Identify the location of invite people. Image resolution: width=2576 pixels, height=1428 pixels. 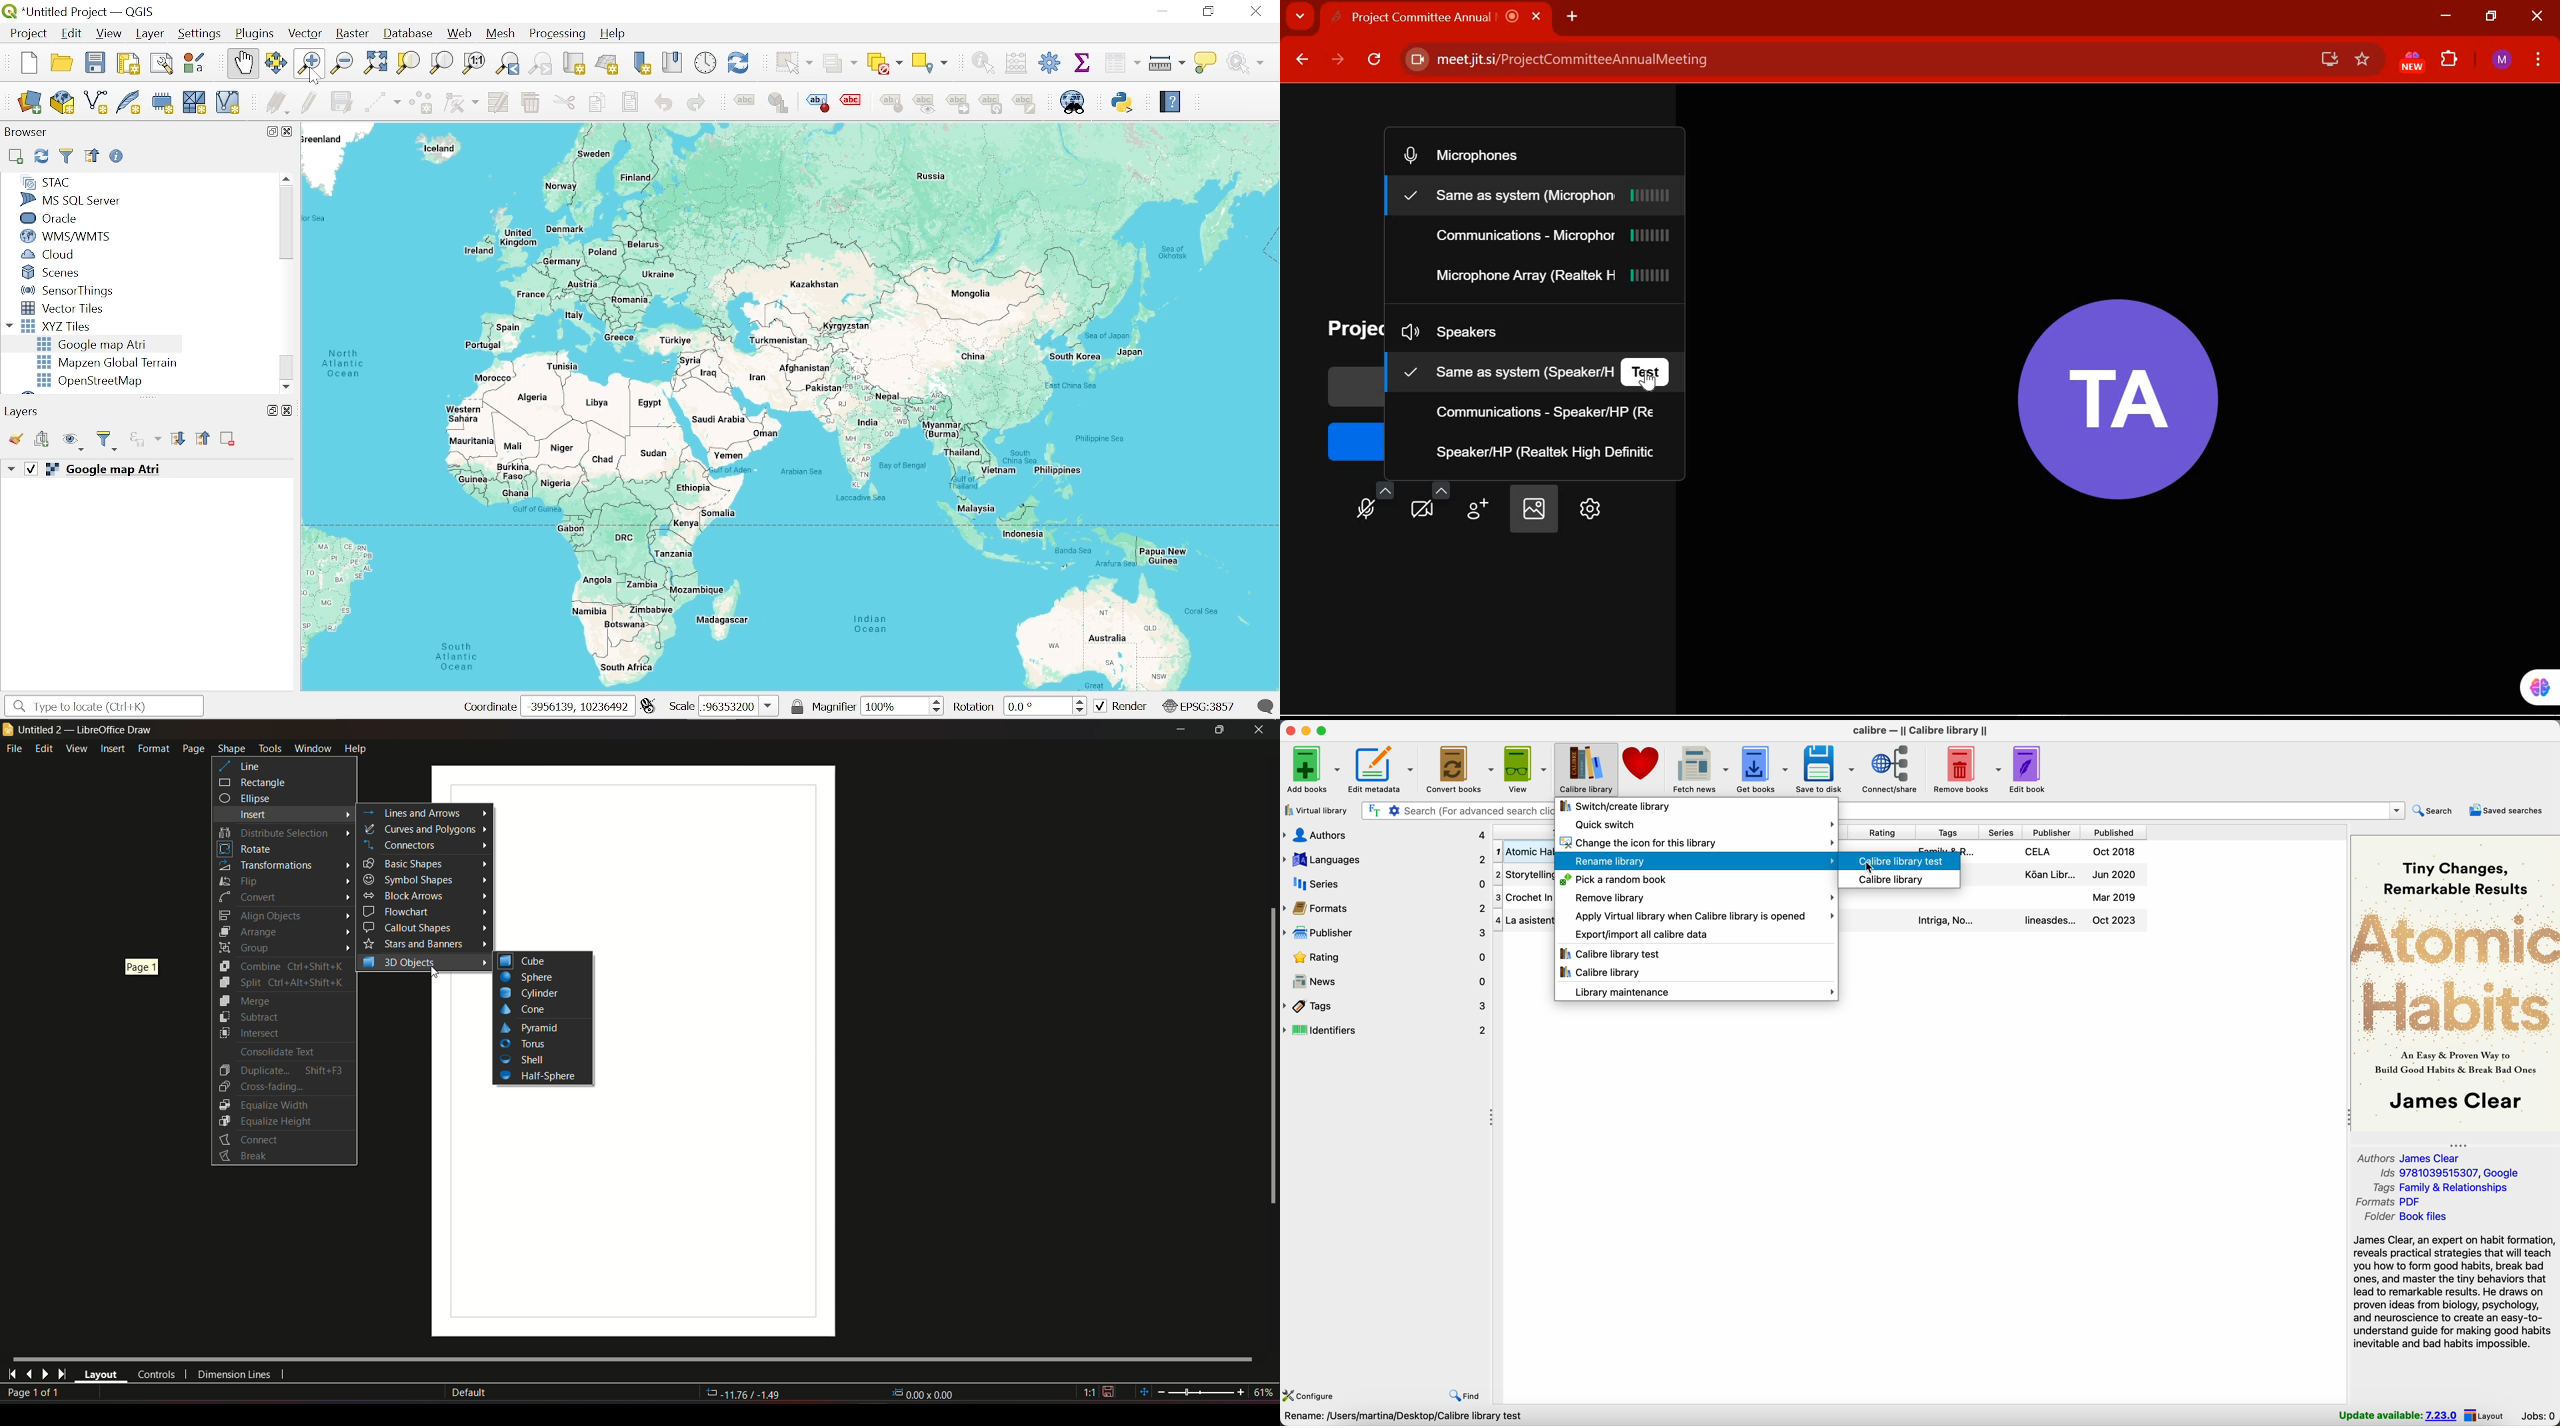
(1480, 504).